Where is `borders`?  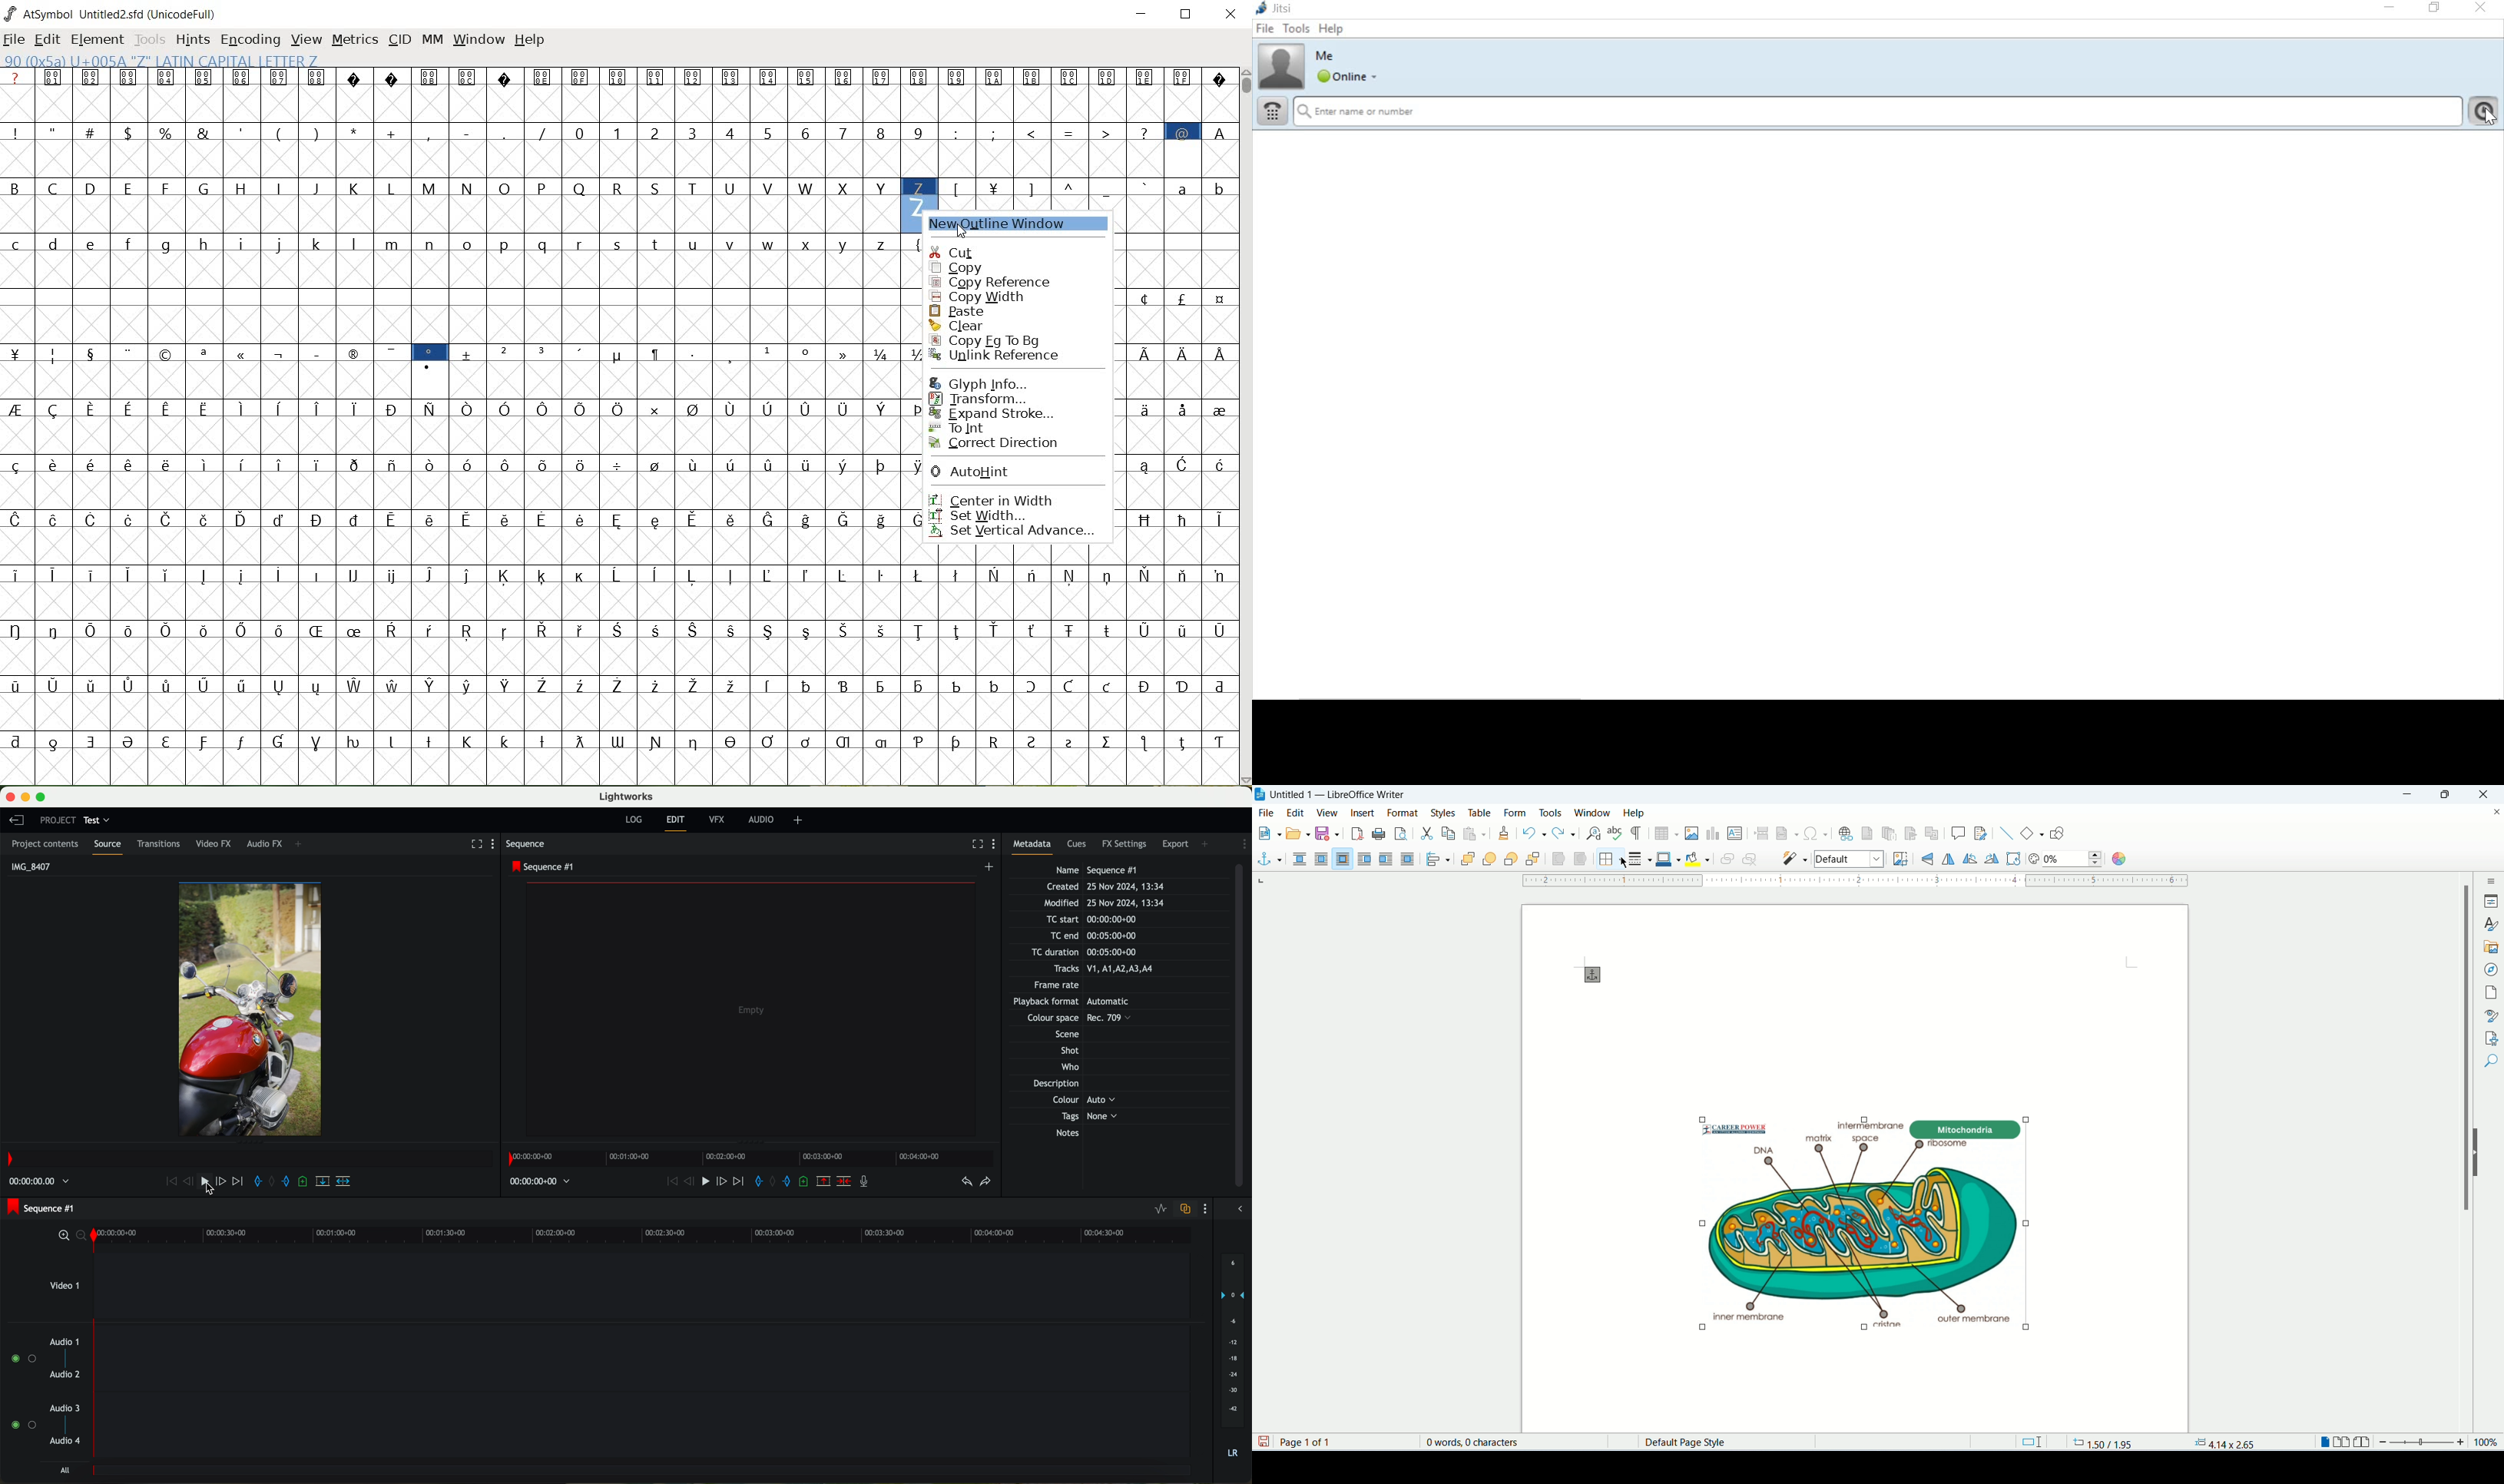
borders is located at coordinates (1611, 859).